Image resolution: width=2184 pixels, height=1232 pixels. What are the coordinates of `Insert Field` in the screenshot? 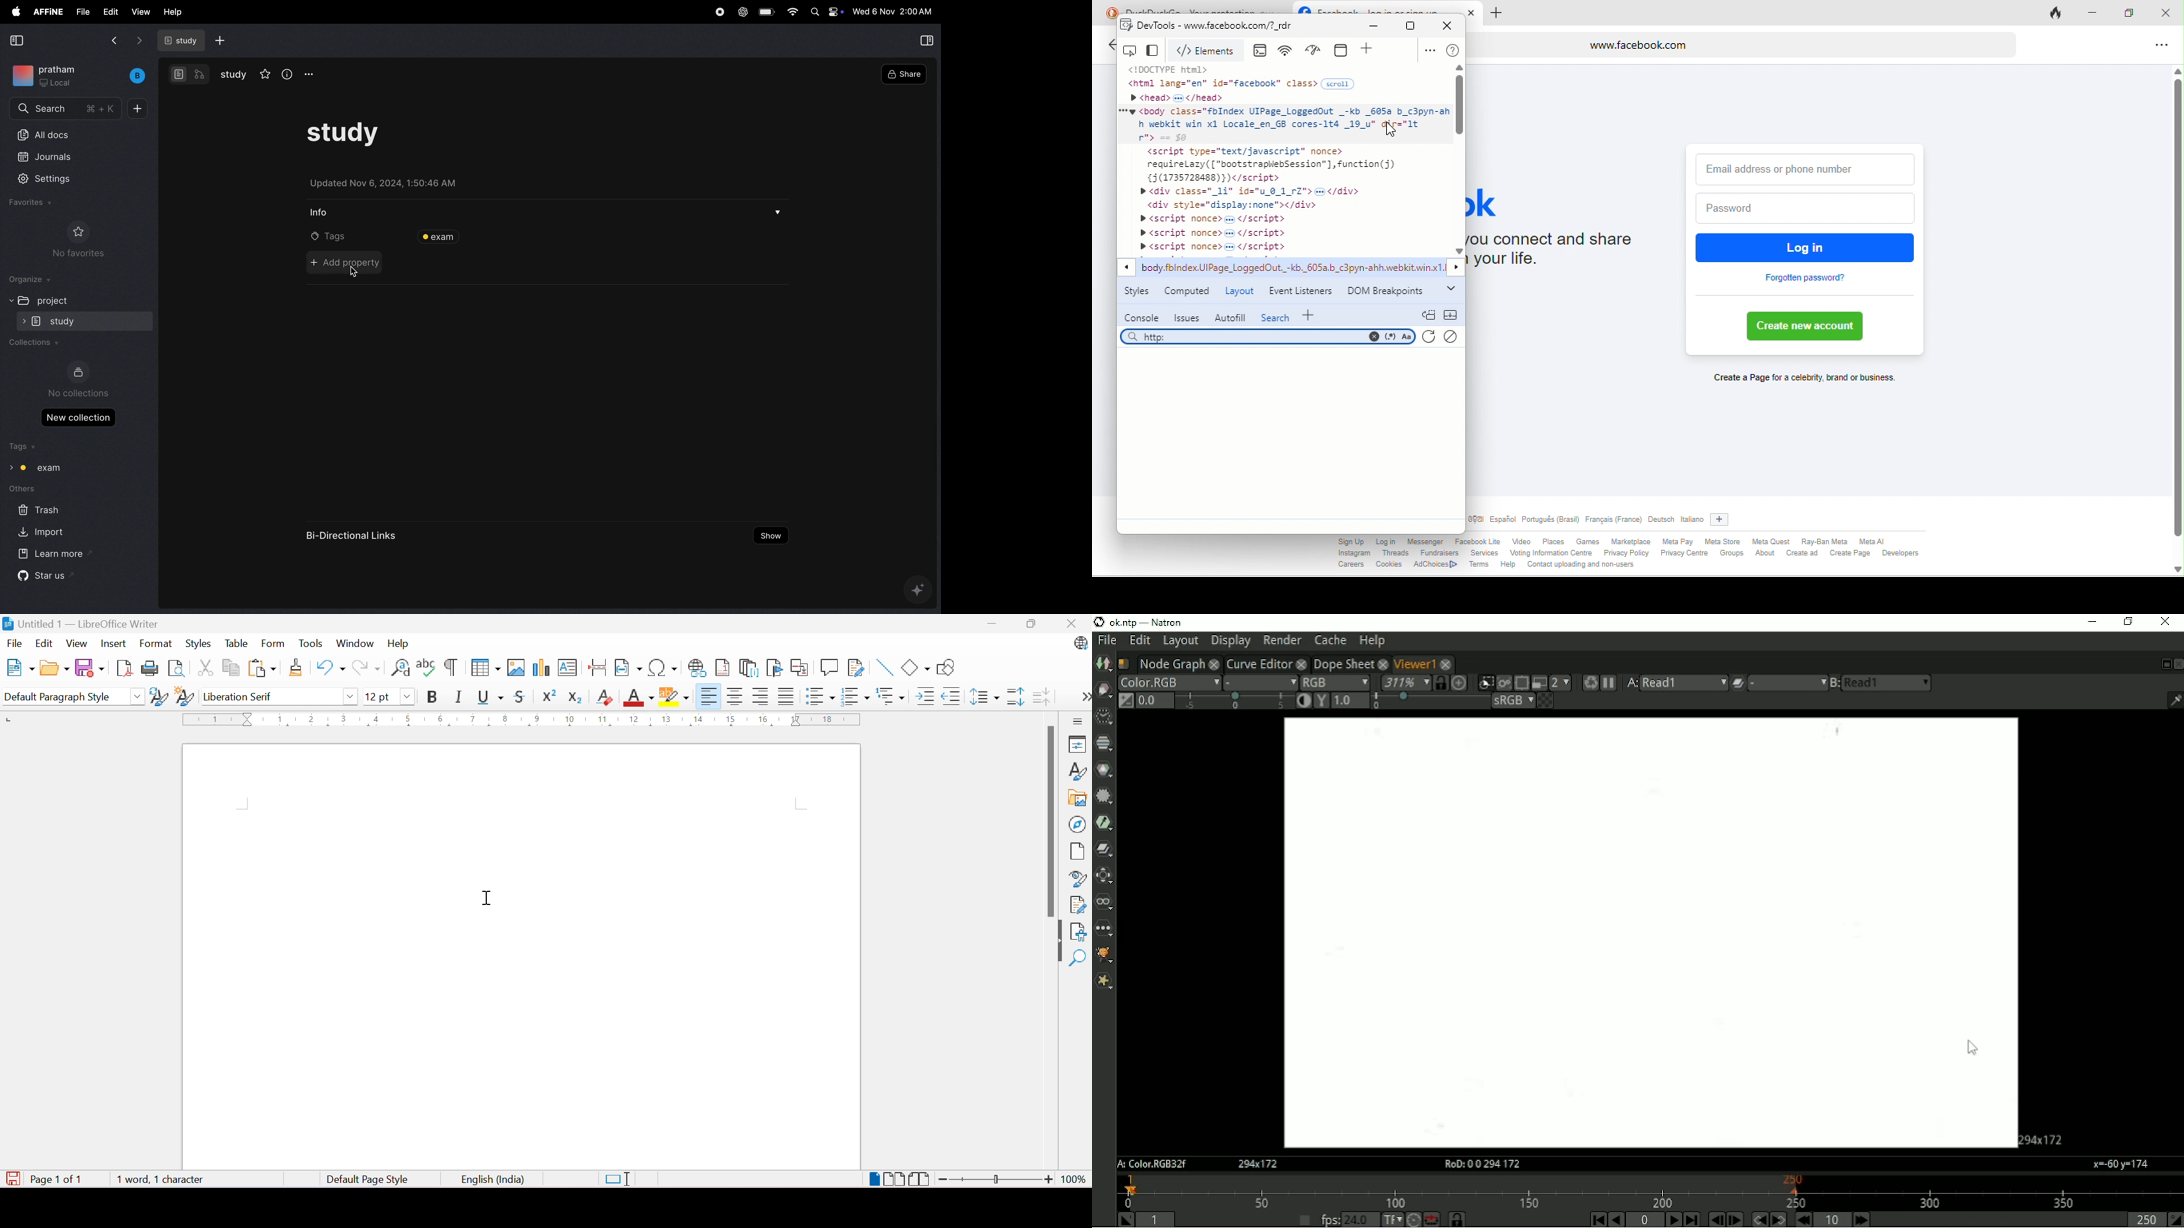 It's located at (627, 668).